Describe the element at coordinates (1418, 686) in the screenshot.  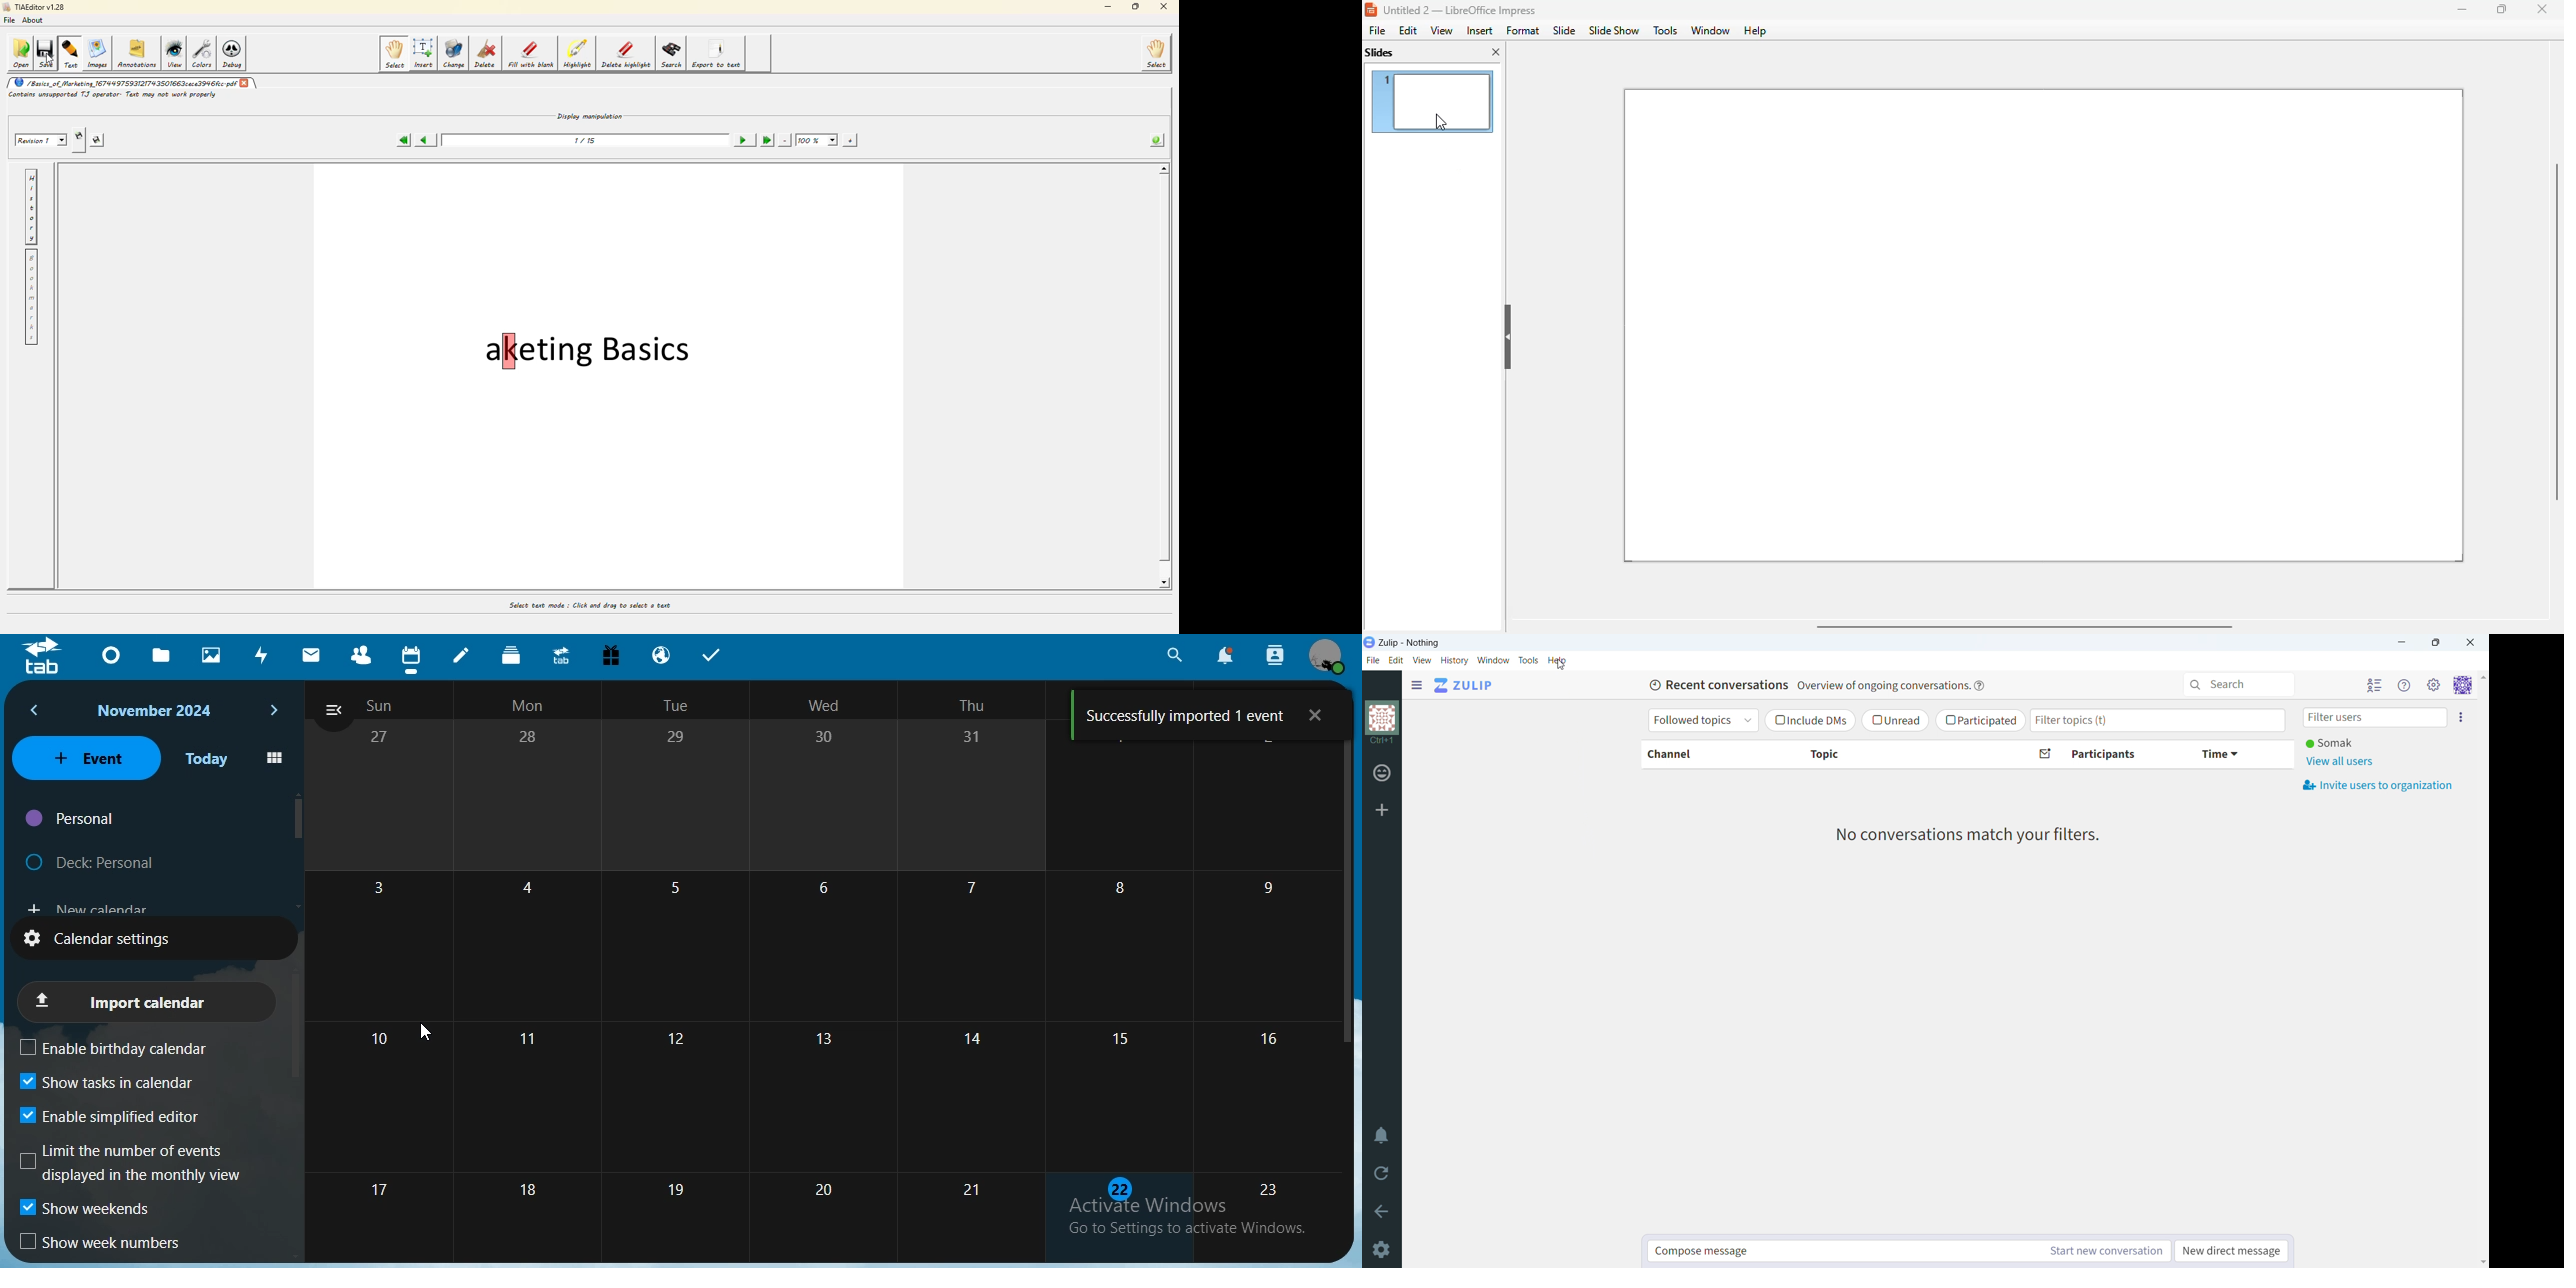
I see `show sidebar menu` at that location.